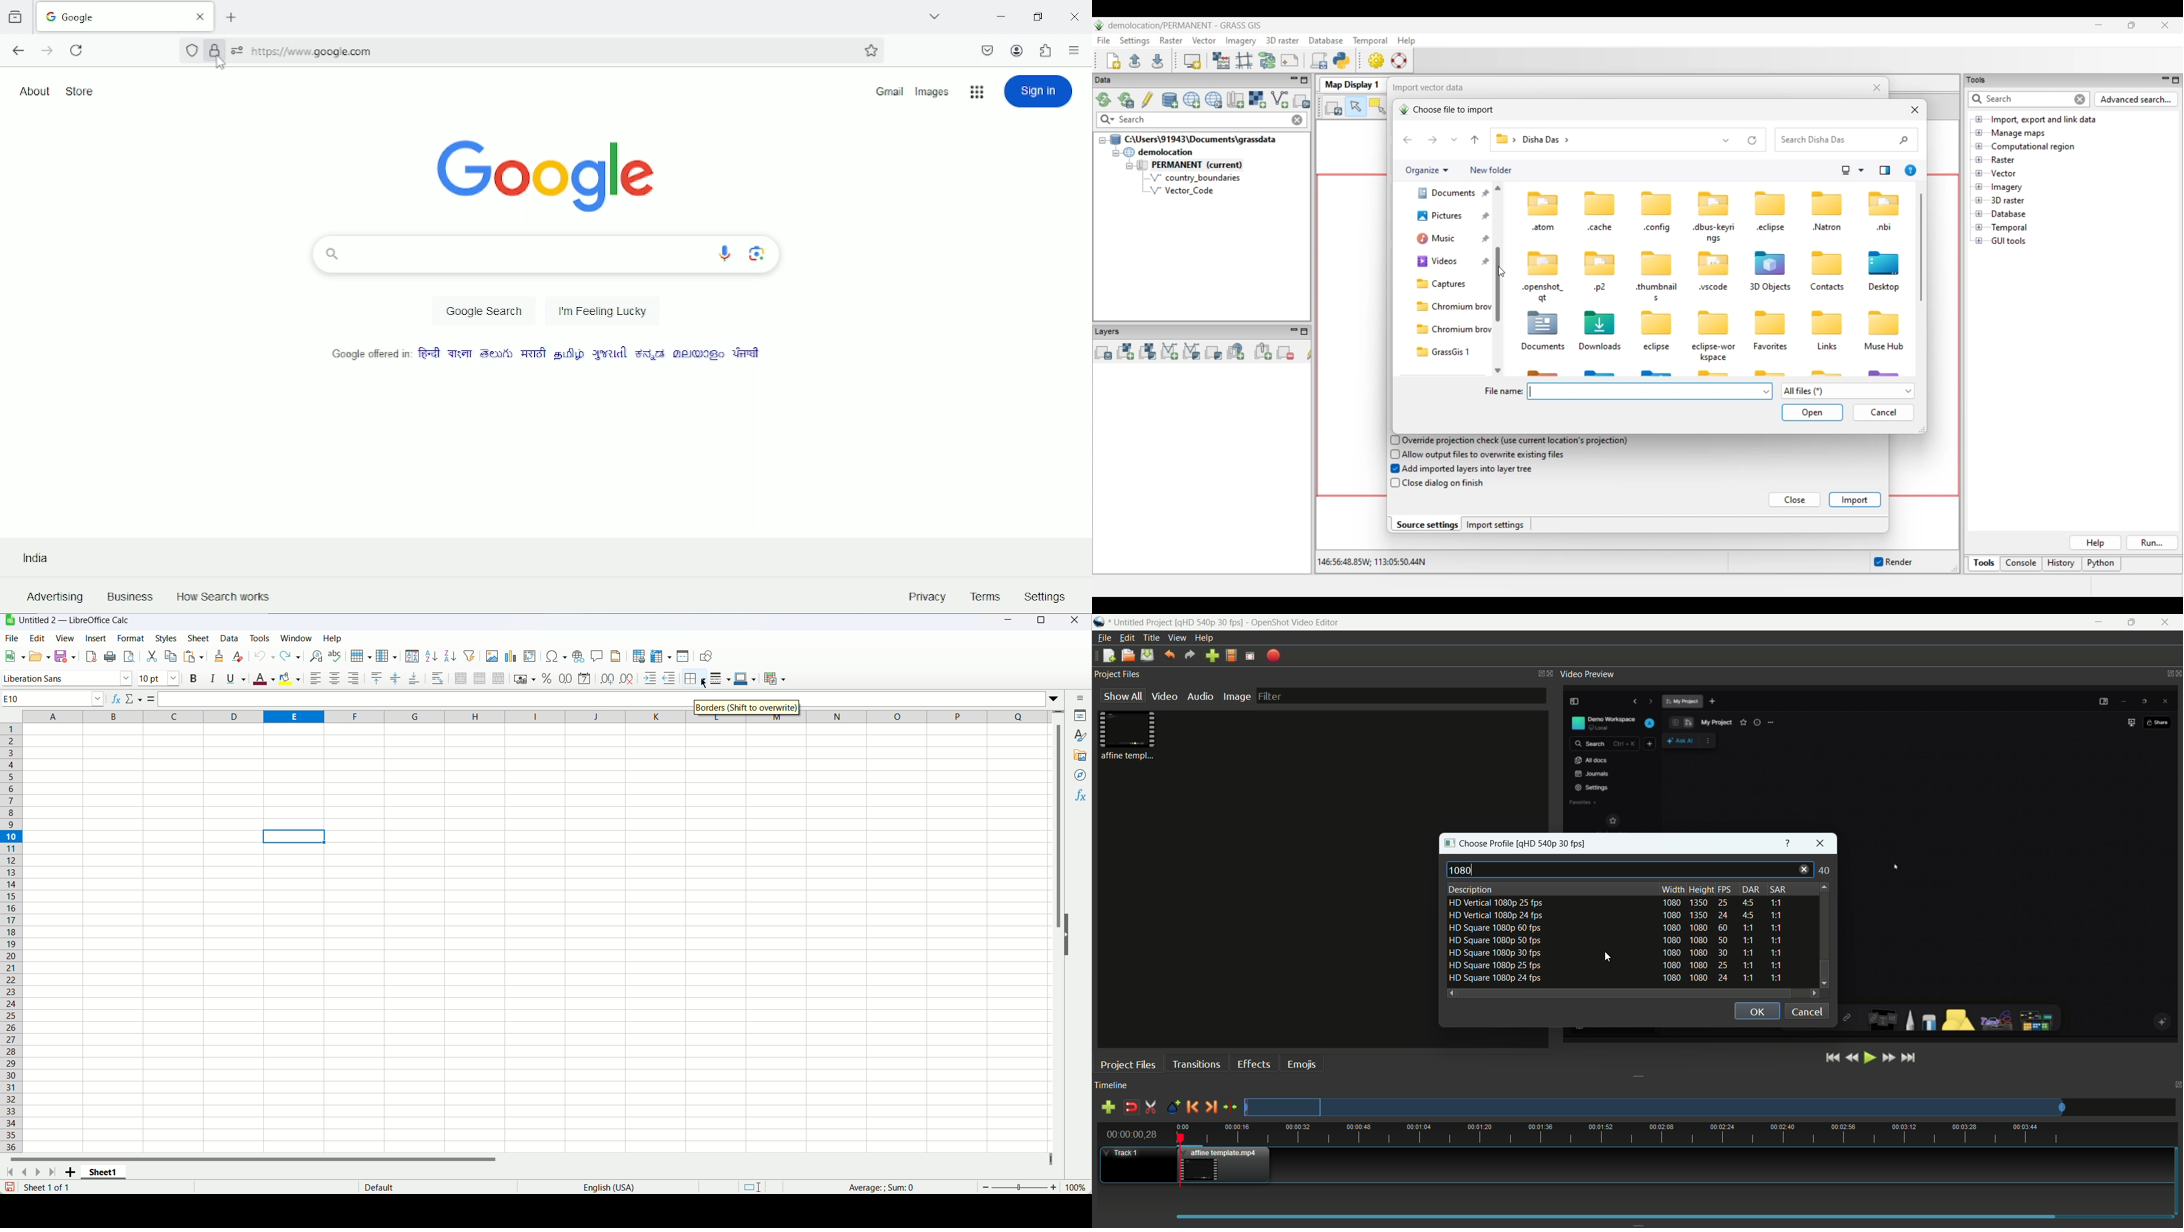 The image size is (2184, 1232). What do you see at coordinates (1406, 40) in the screenshot?
I see `Help menu` at bounding box center [1406, 40].